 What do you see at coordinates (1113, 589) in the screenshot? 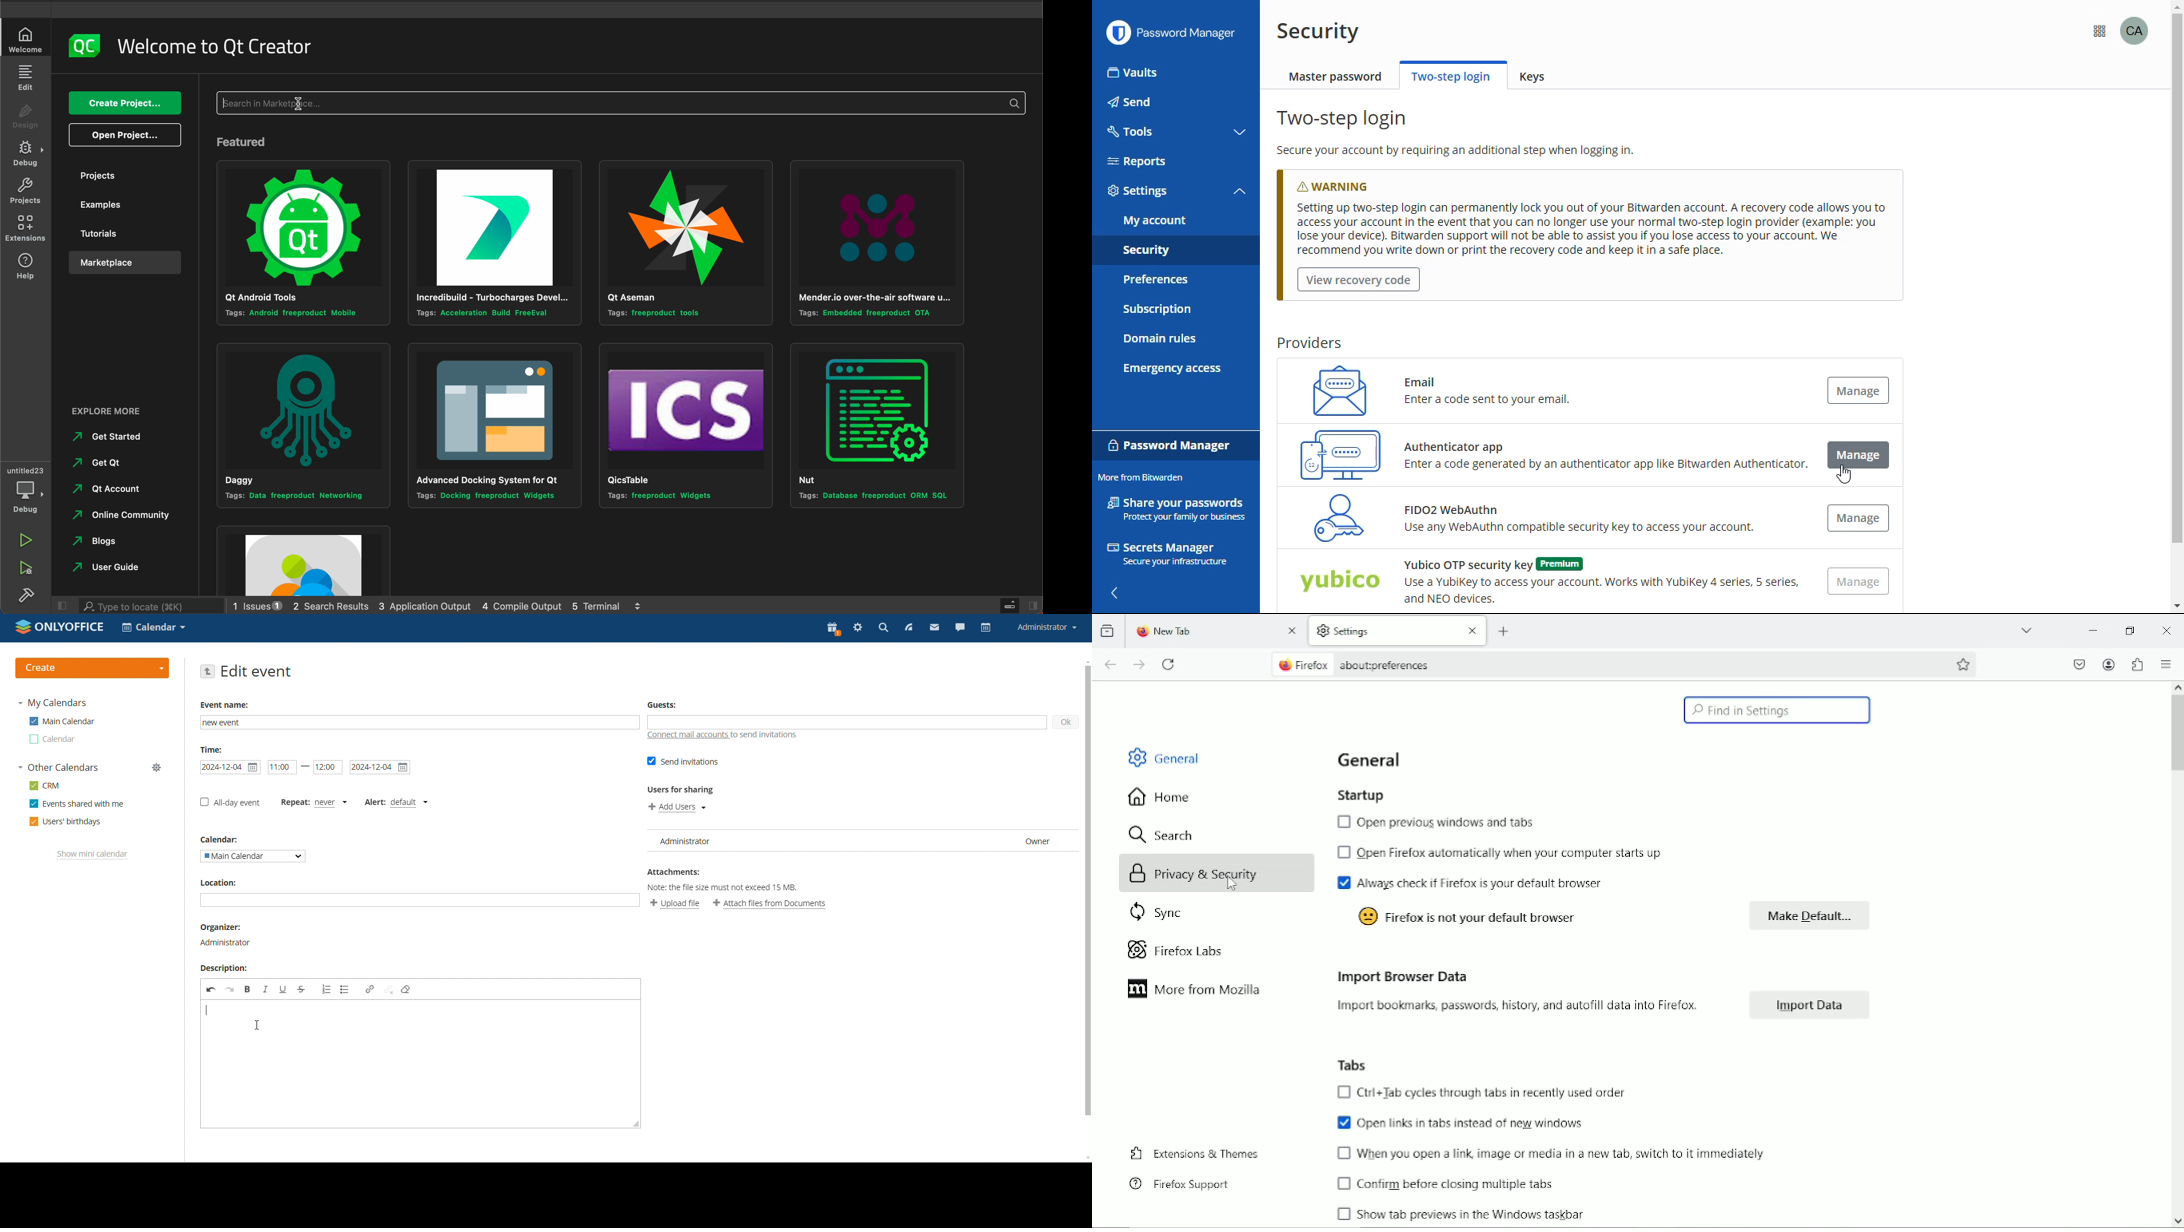
I see `hide` at bounding box center [1113, 589].